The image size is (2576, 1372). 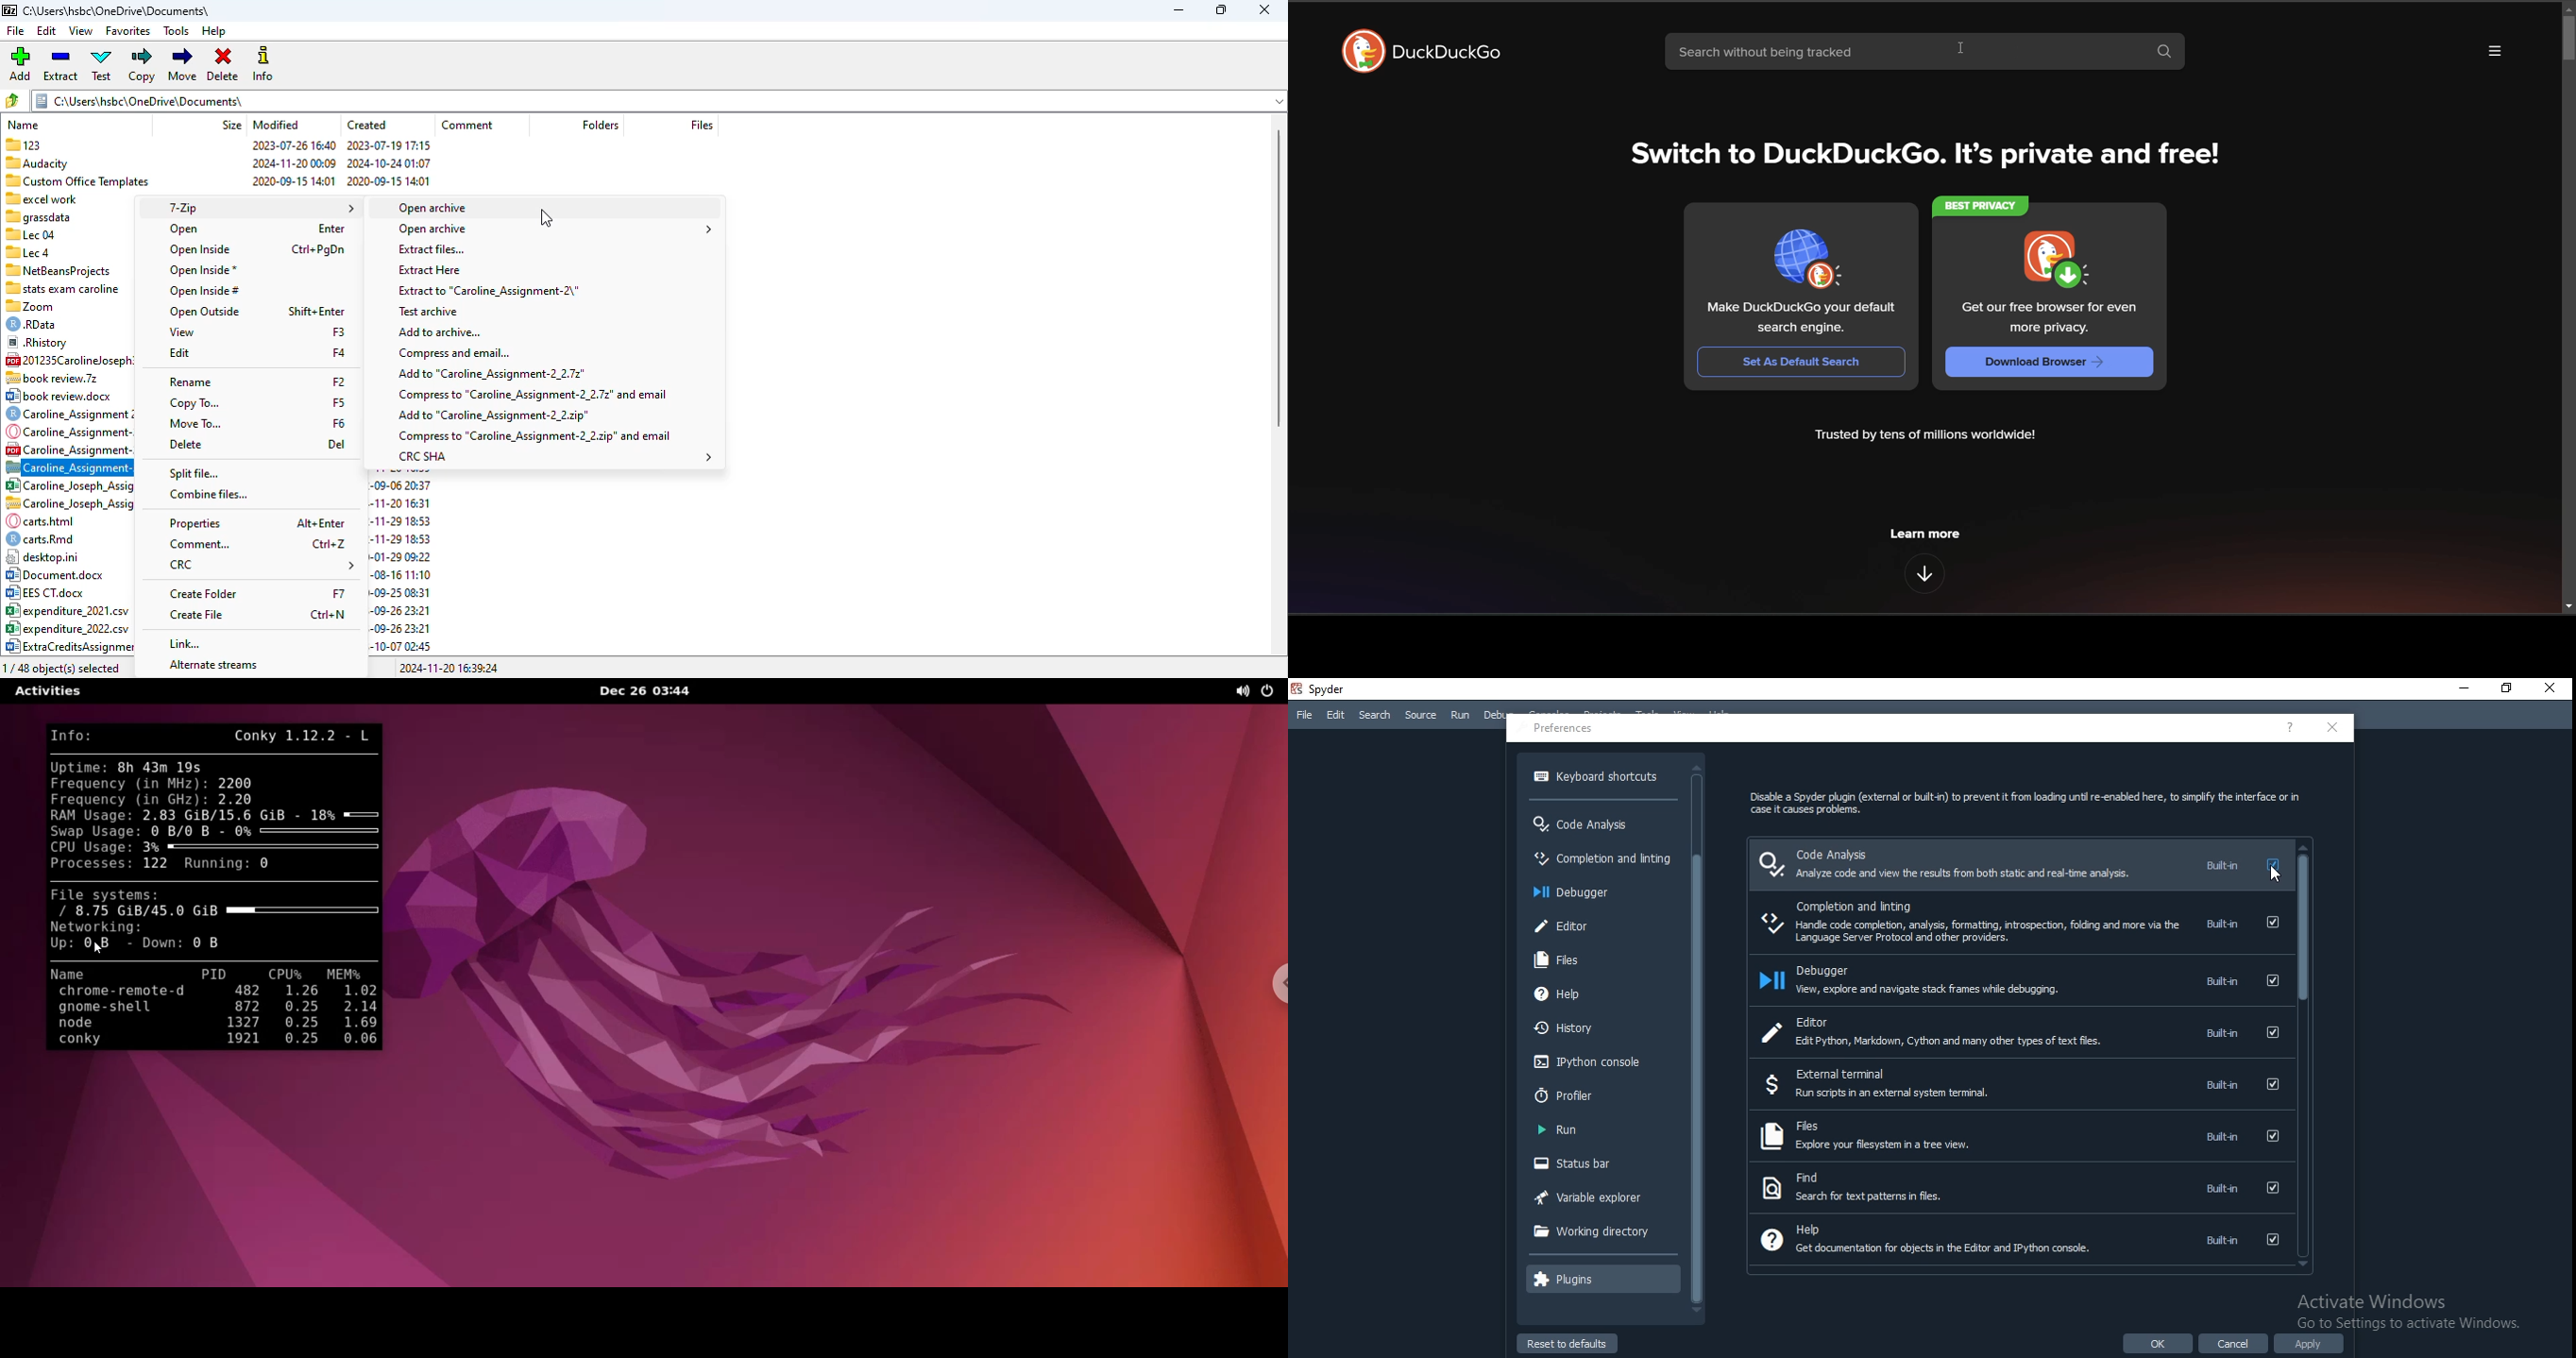 What do you see at coordinates (1460, 717) in the screenshot?
I see `Run` at bounding box center [1460, 717].